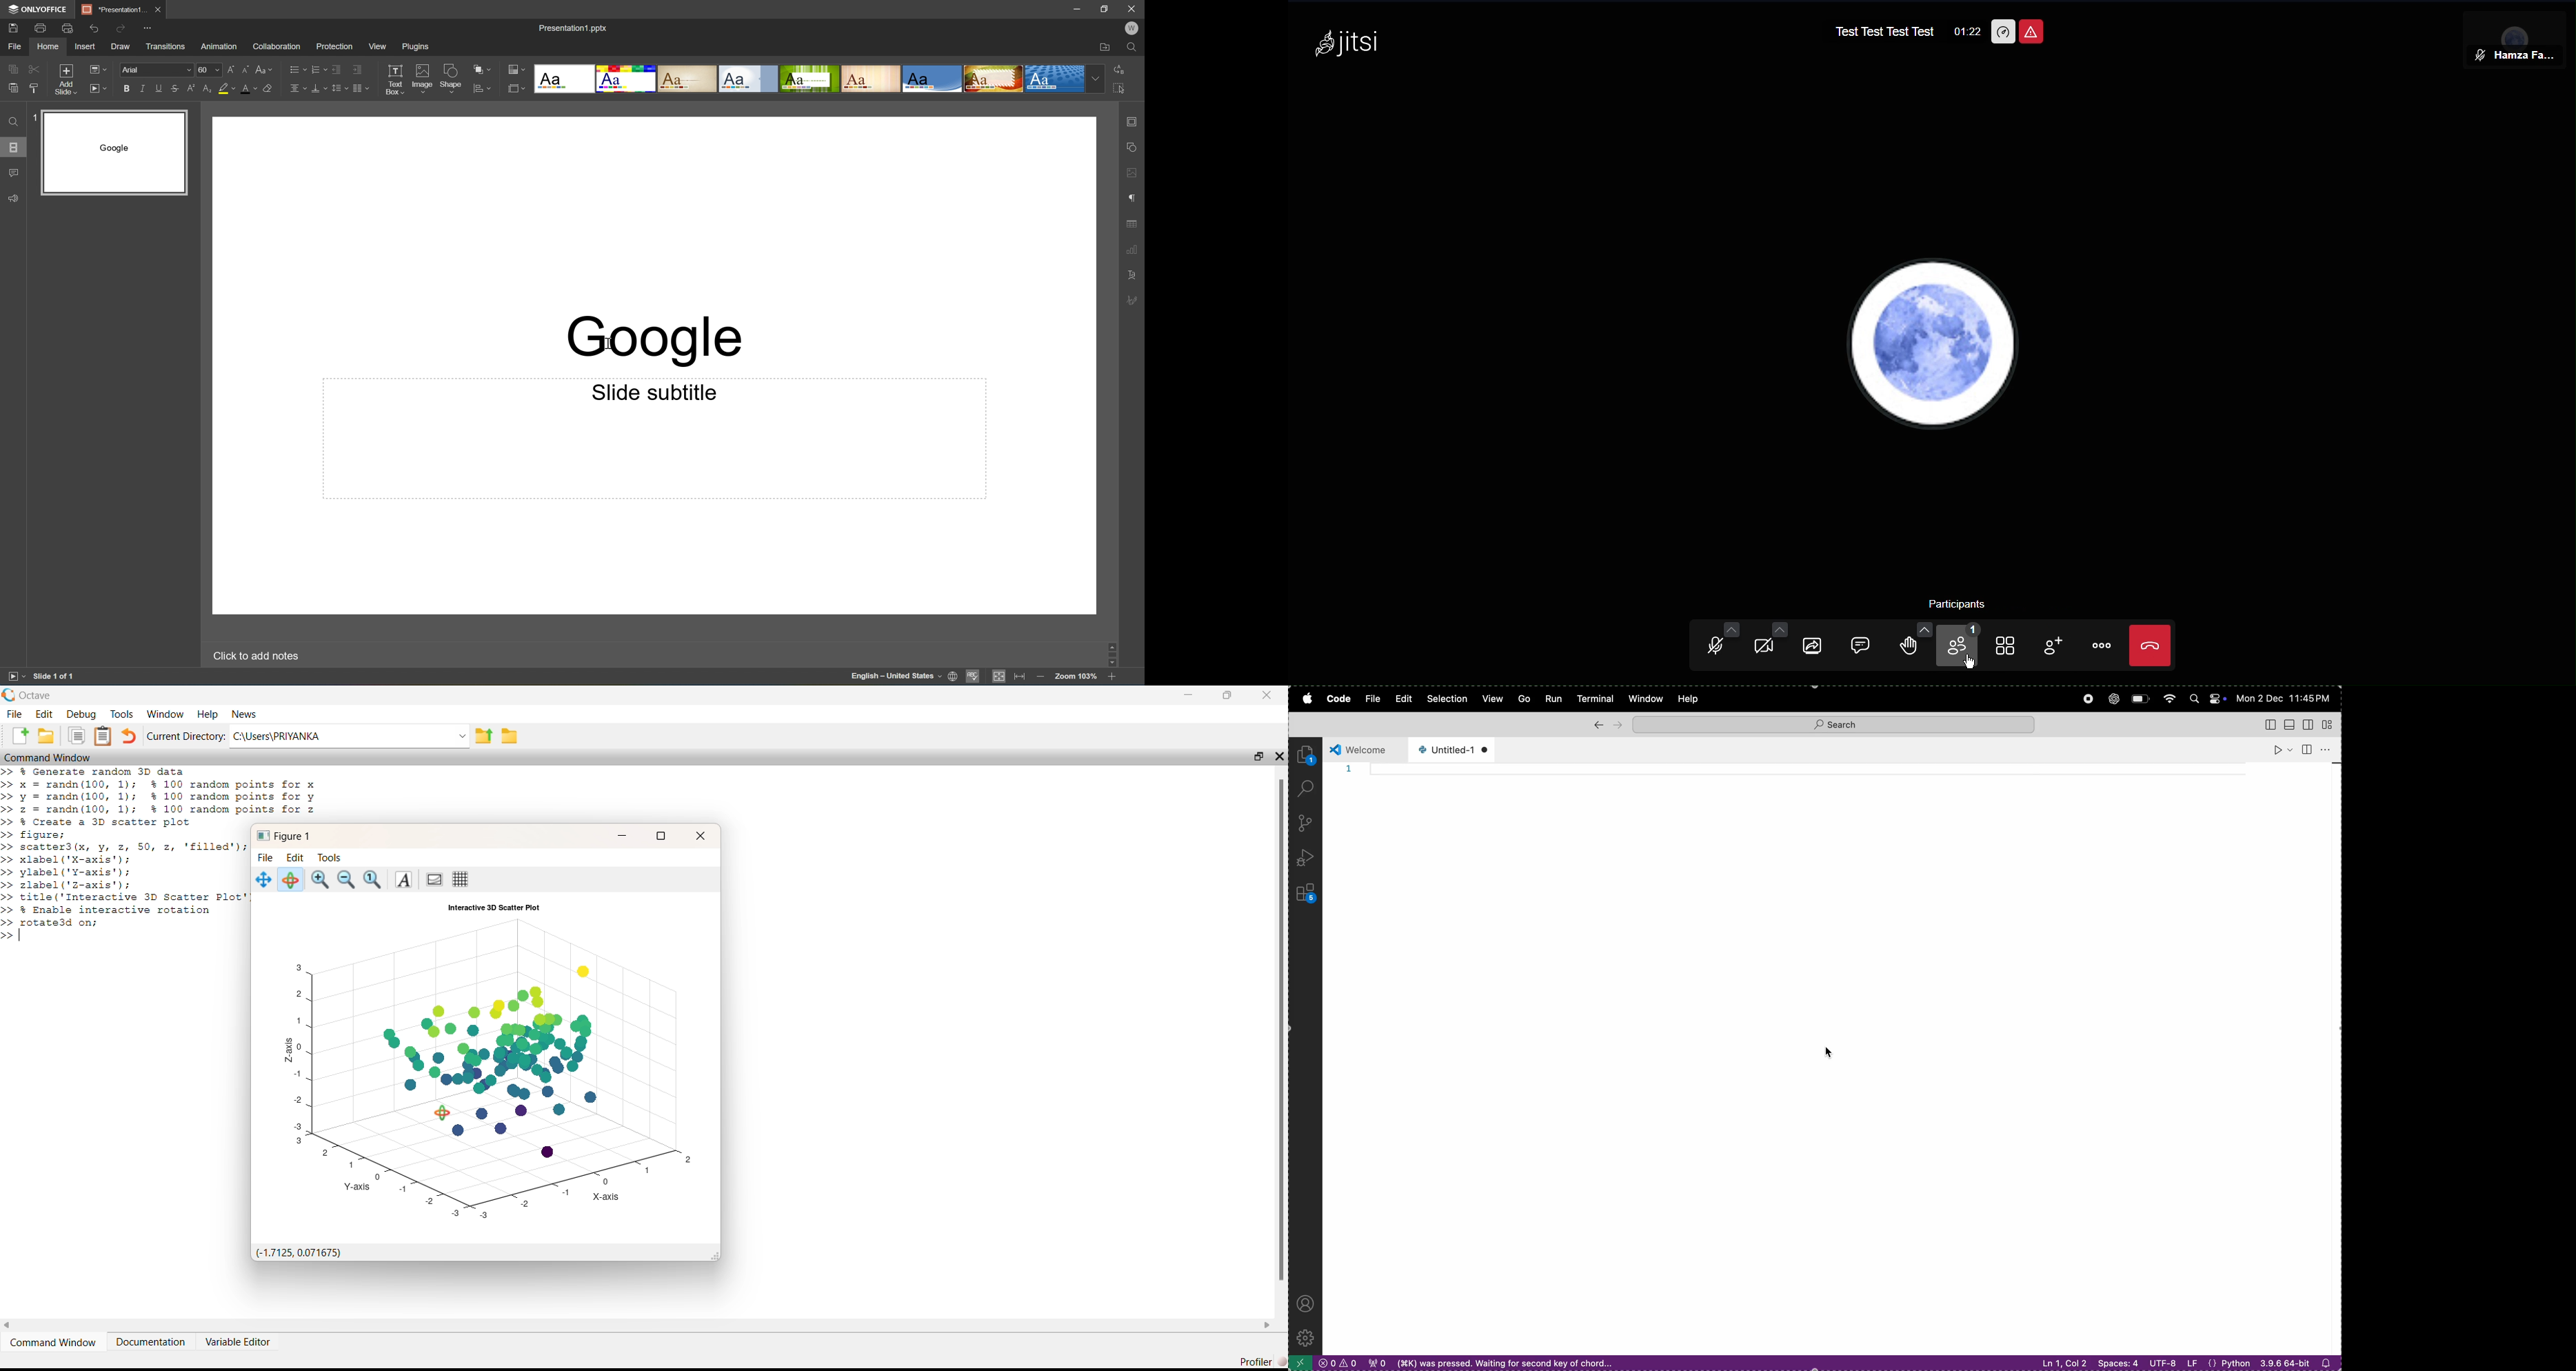  What do you see at coordinates (378, 47) in the screenshot?
I see `View` at bounding box center [378, 47].